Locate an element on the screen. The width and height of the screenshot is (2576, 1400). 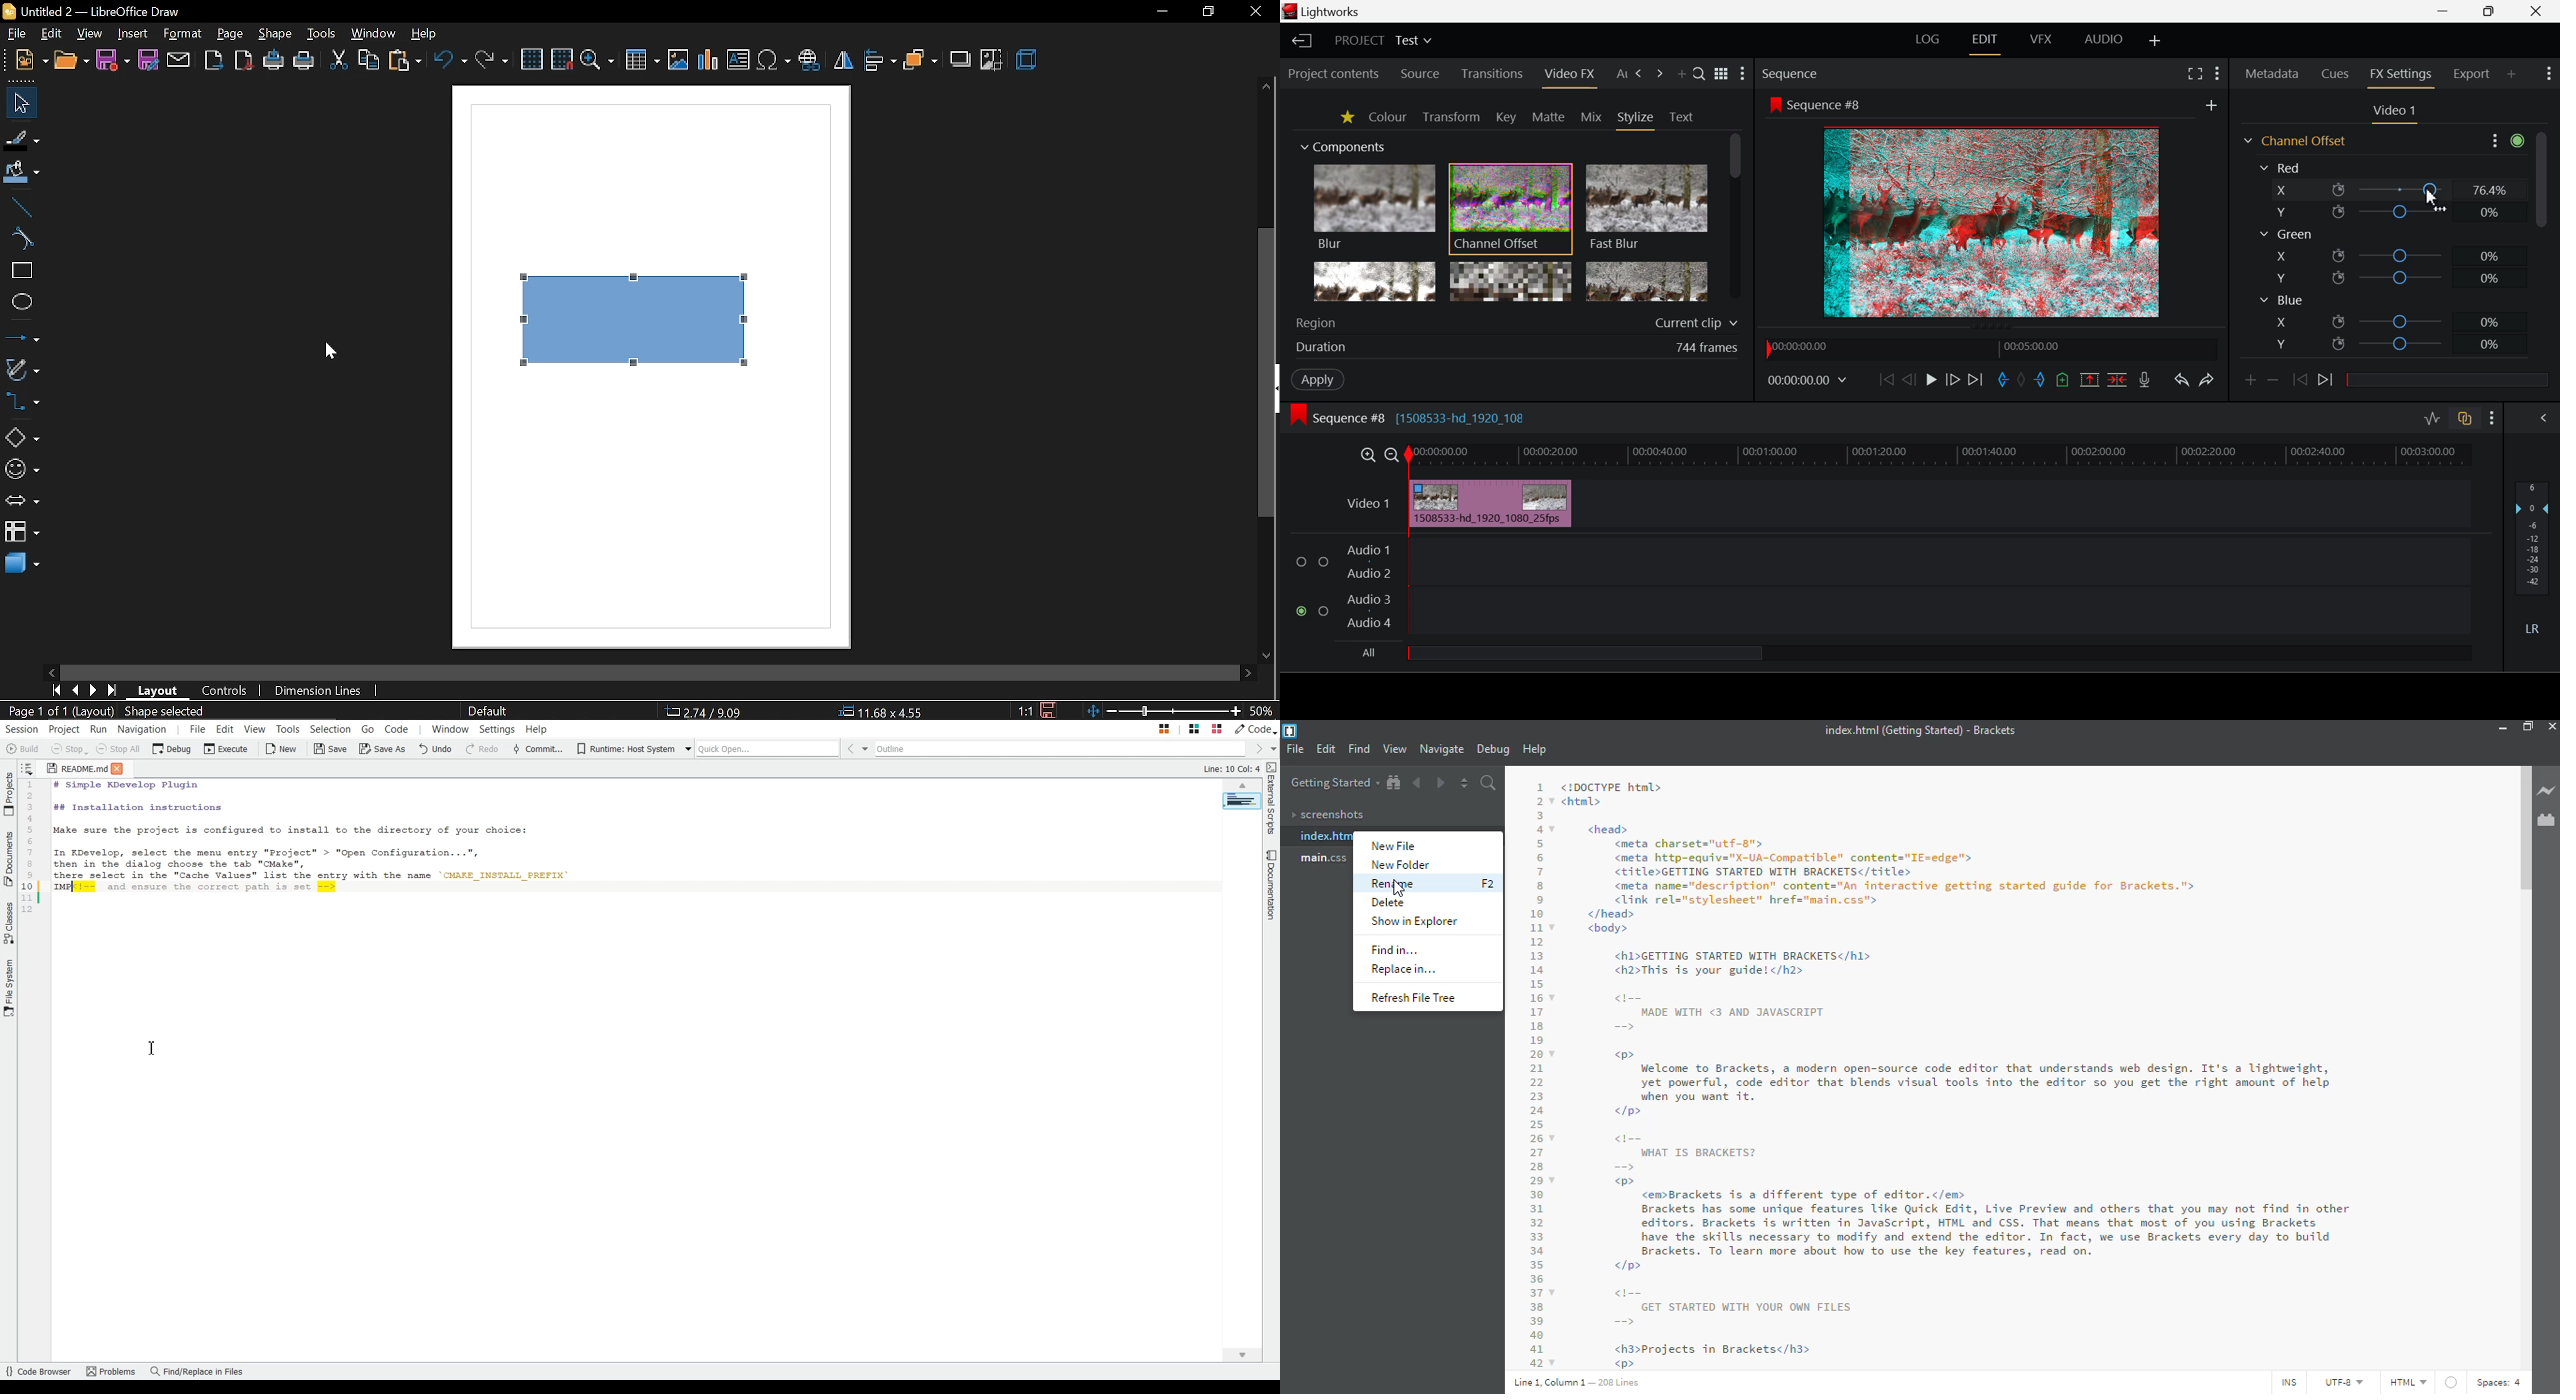
Transitions is located at coordinates (1491, 73).